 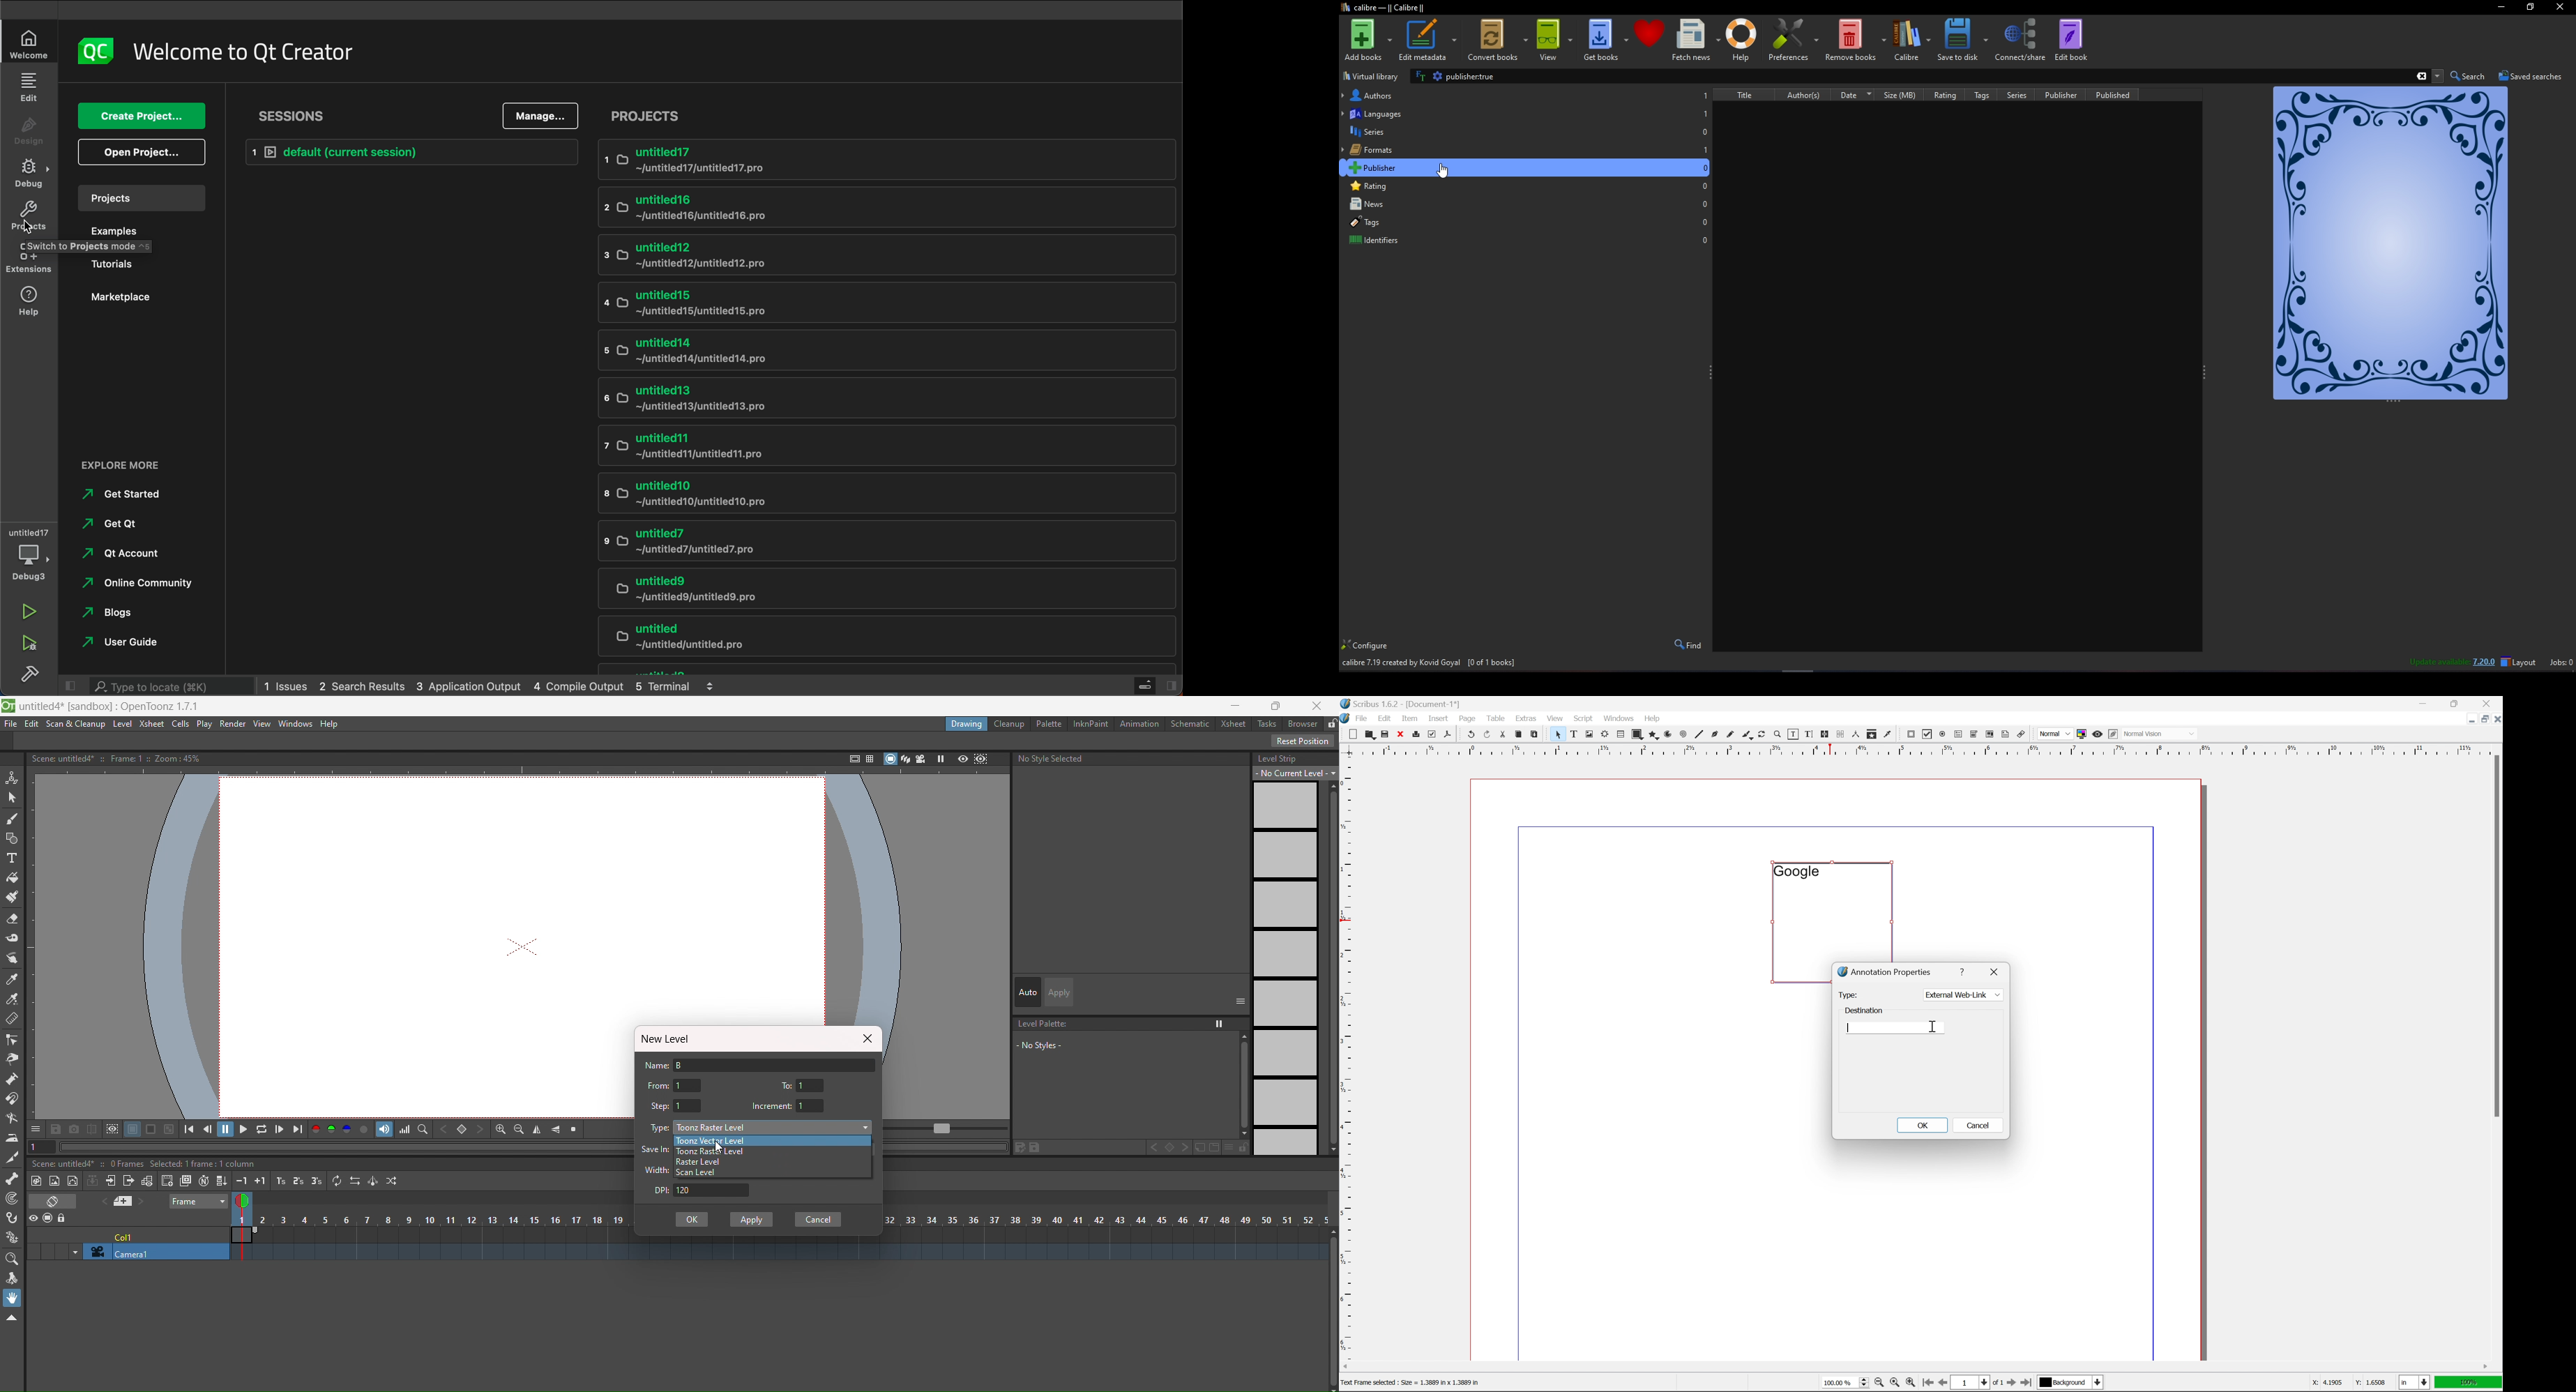 I want to click on DESIGN, so click(x=28, y=126).